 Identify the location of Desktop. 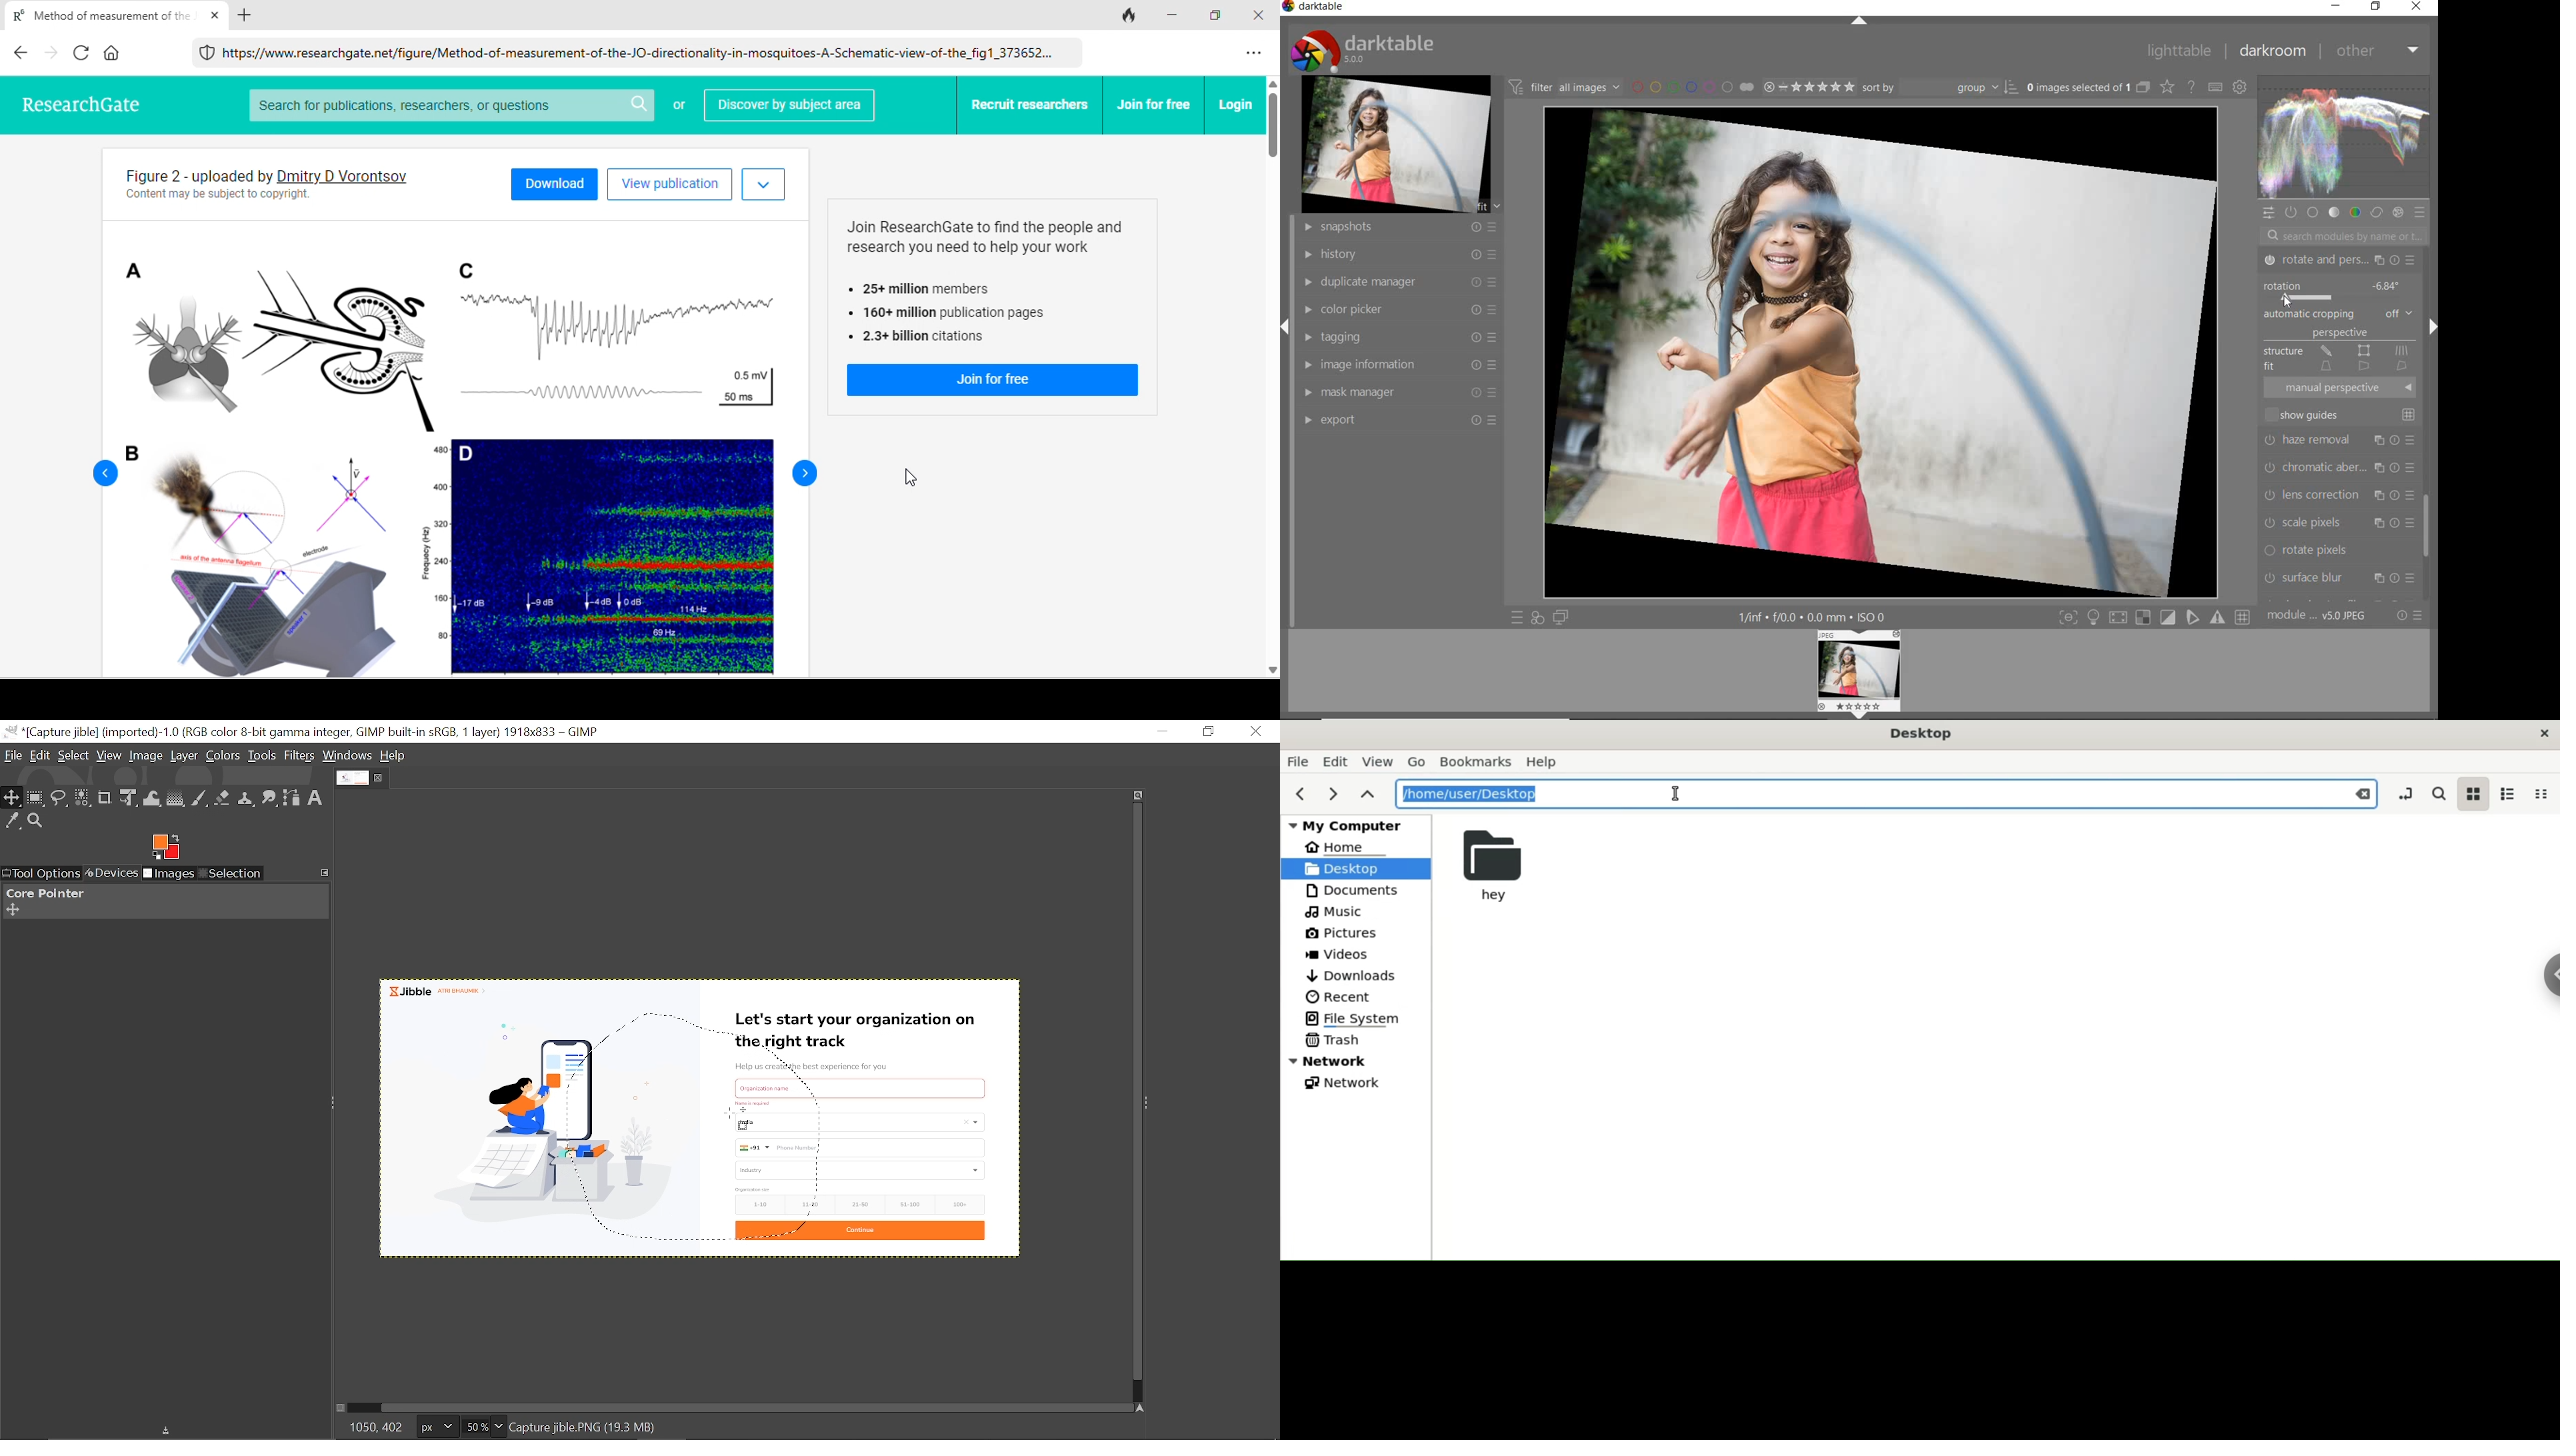
(1921, 735).